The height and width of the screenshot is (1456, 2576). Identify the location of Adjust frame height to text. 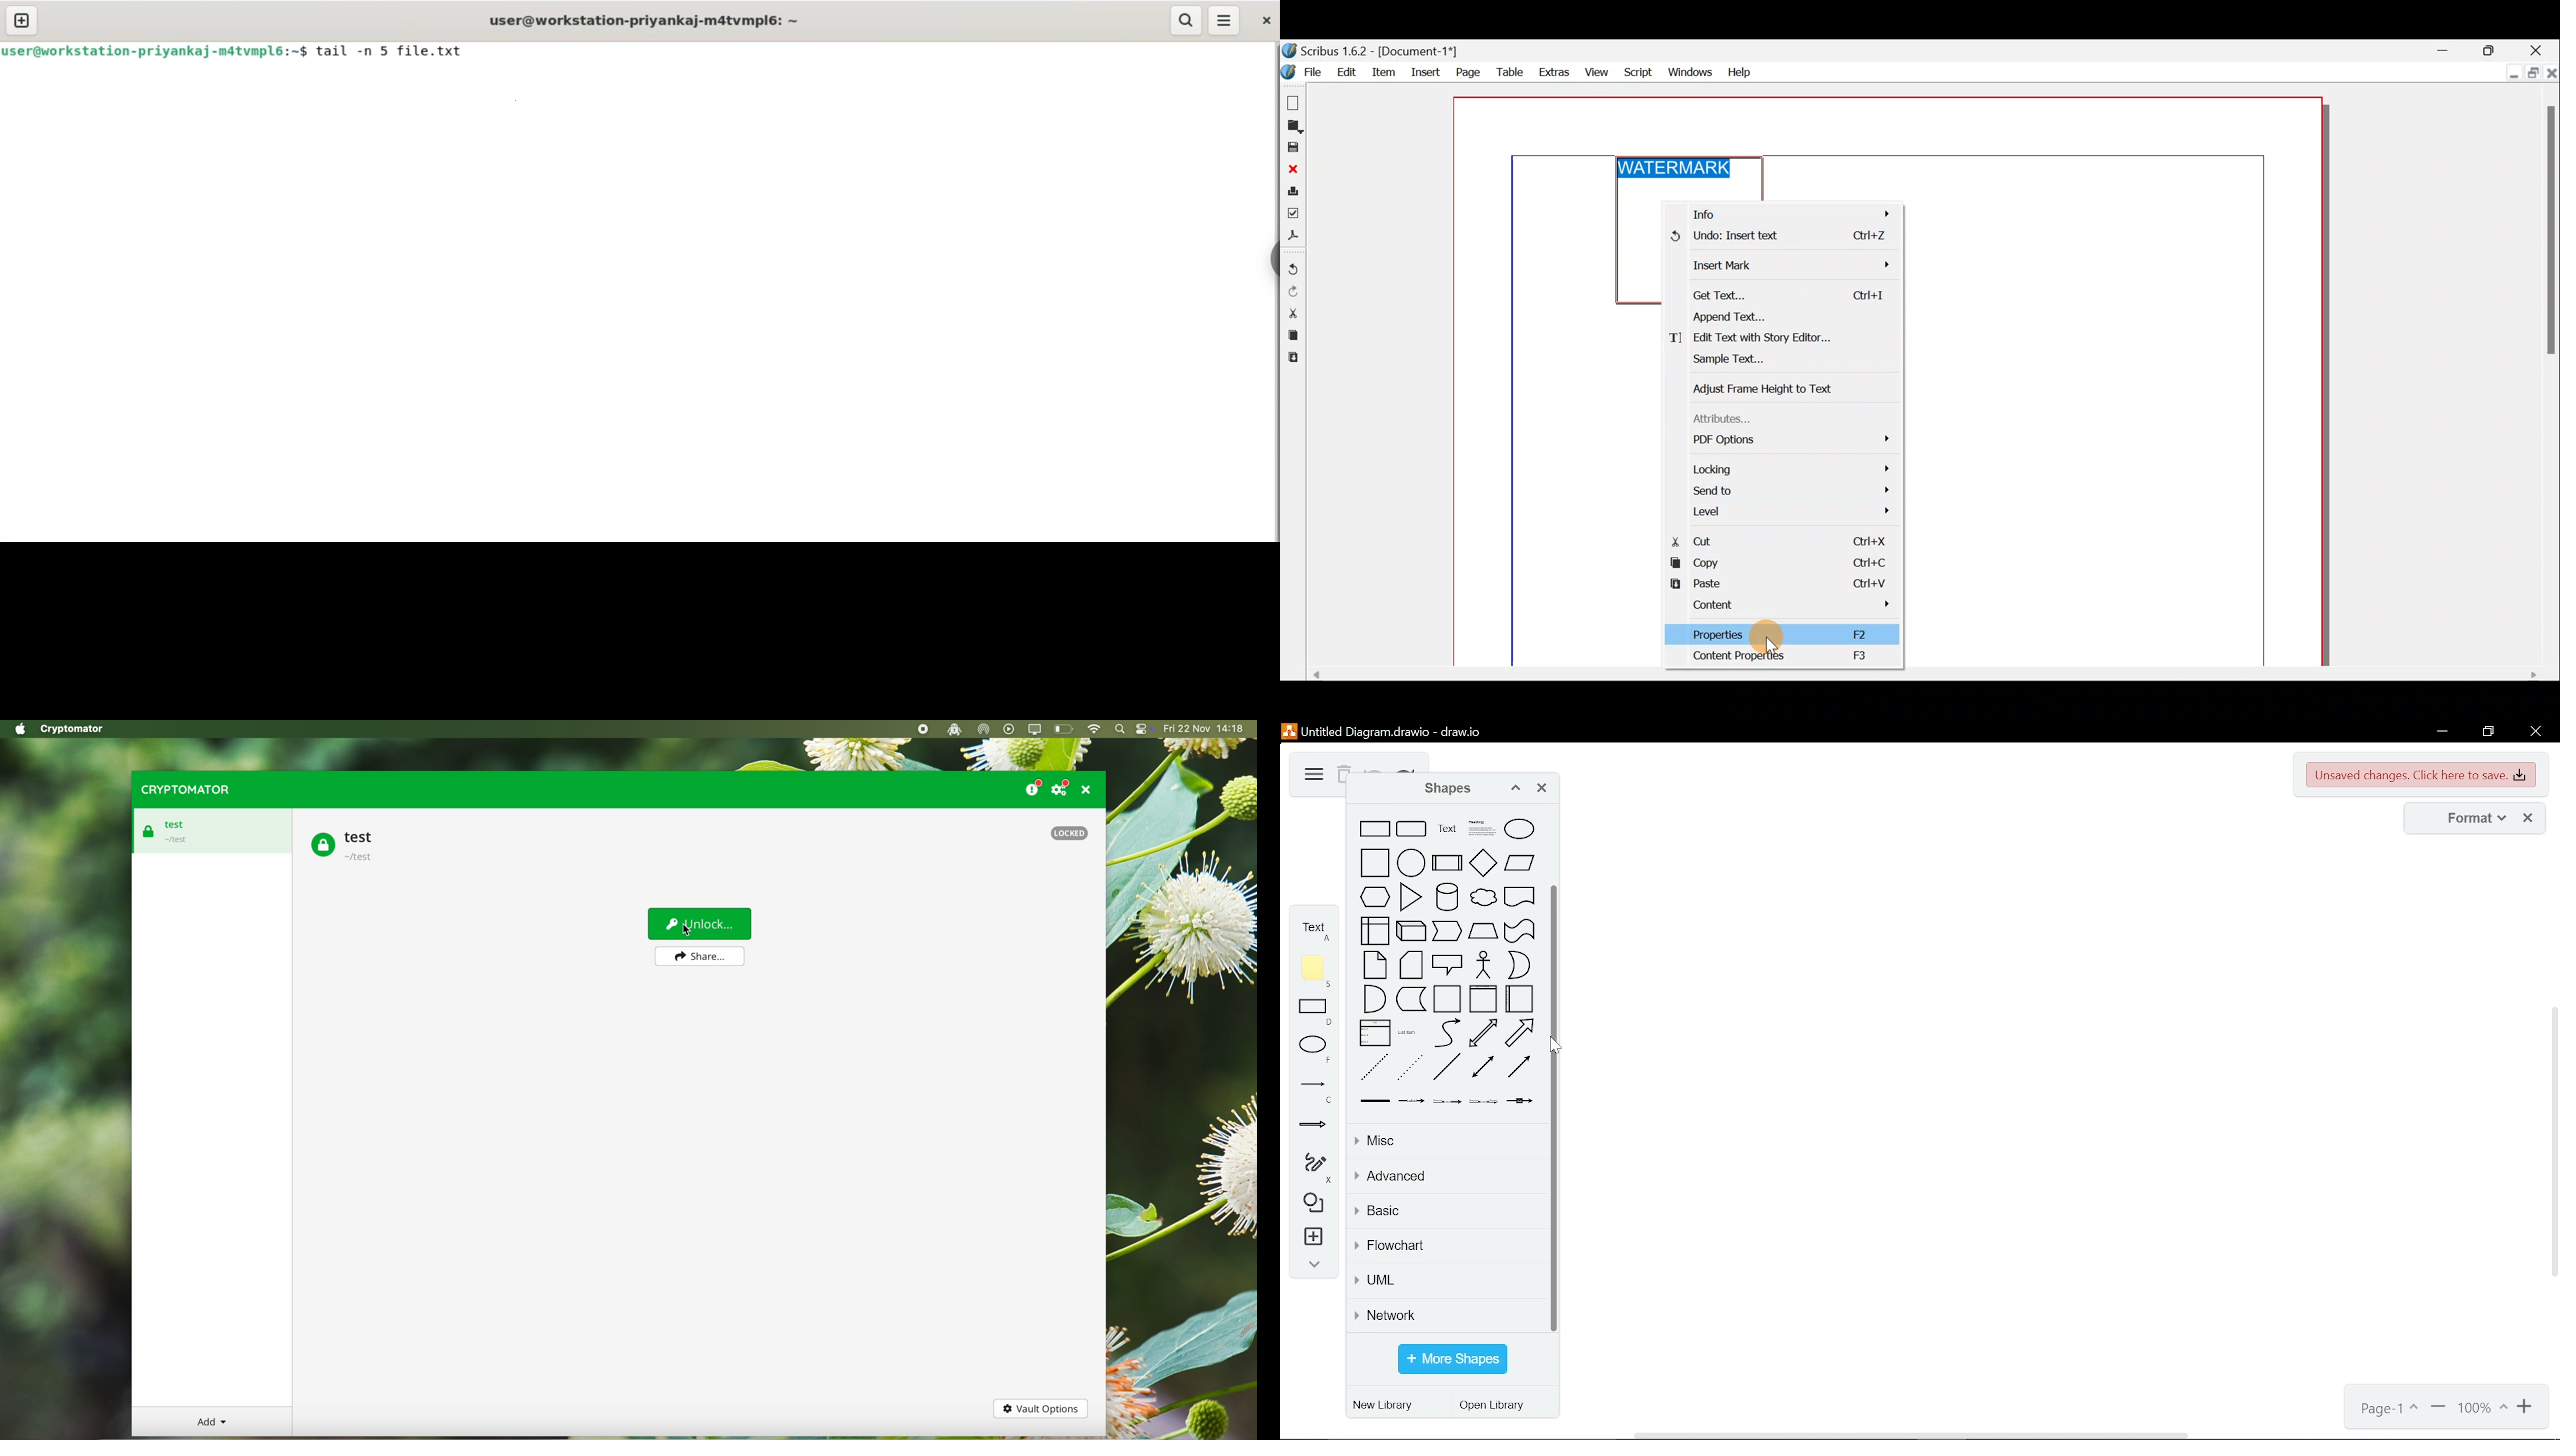
(1767, 385).